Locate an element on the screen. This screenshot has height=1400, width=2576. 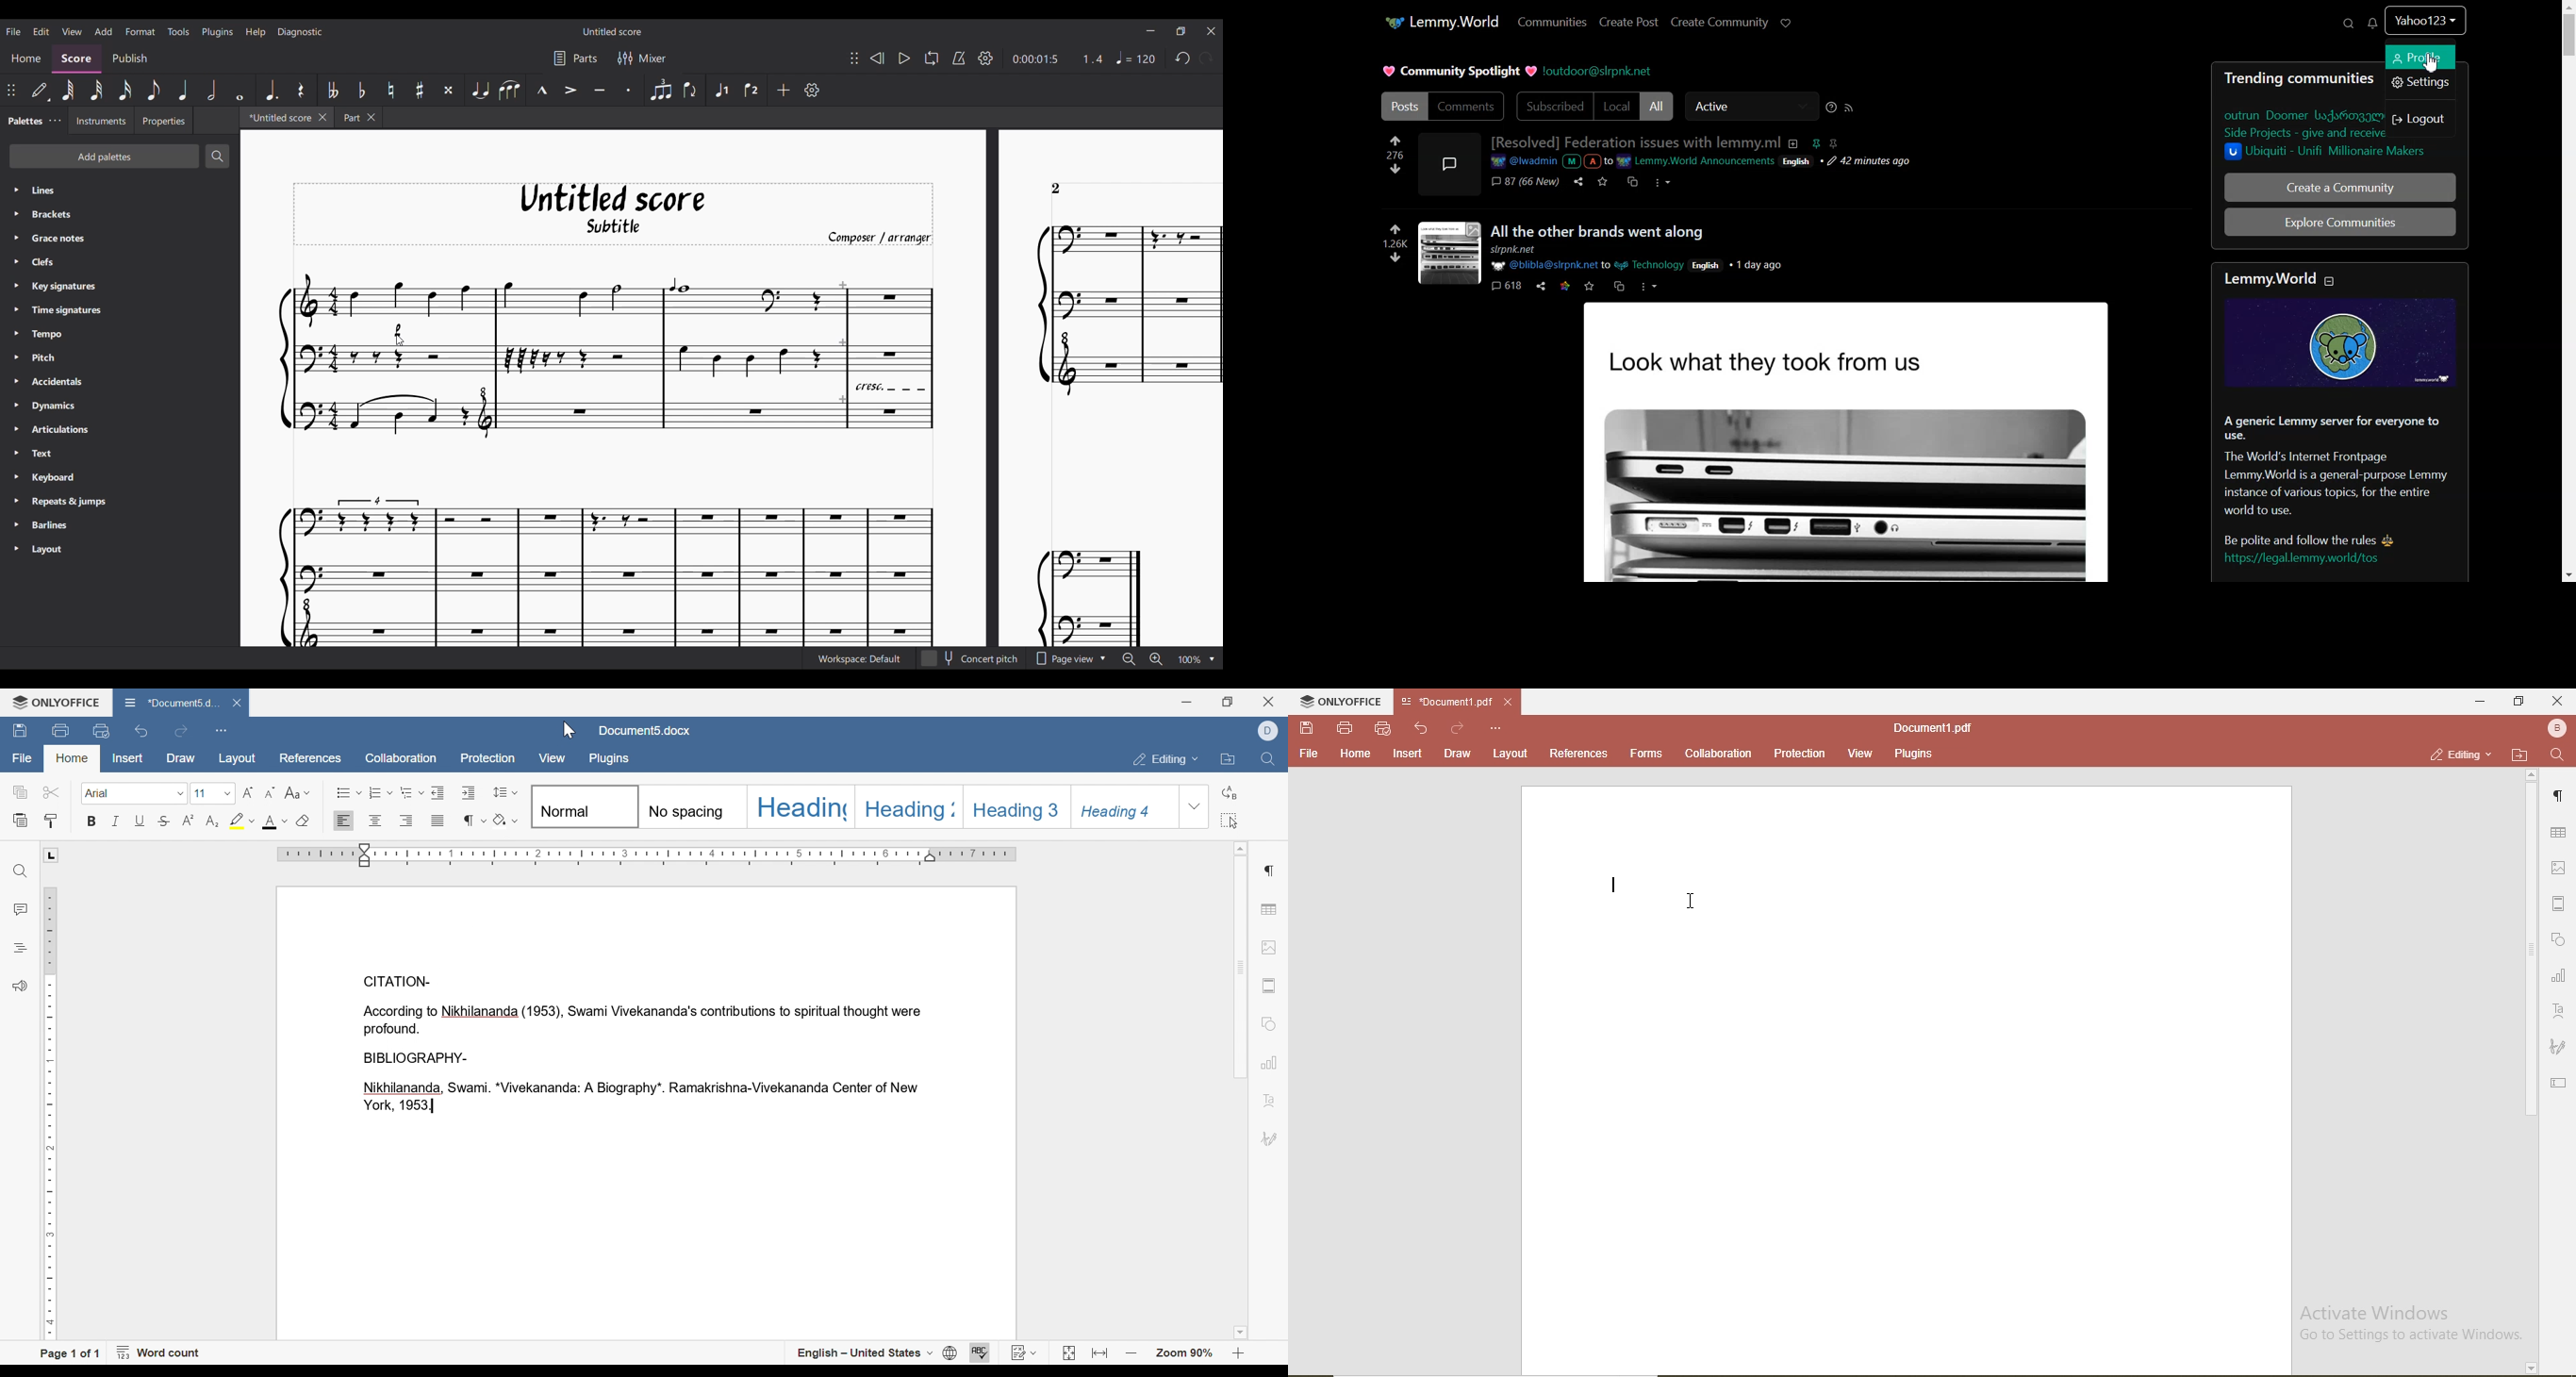
protection is located at coordinates (1801, 753).